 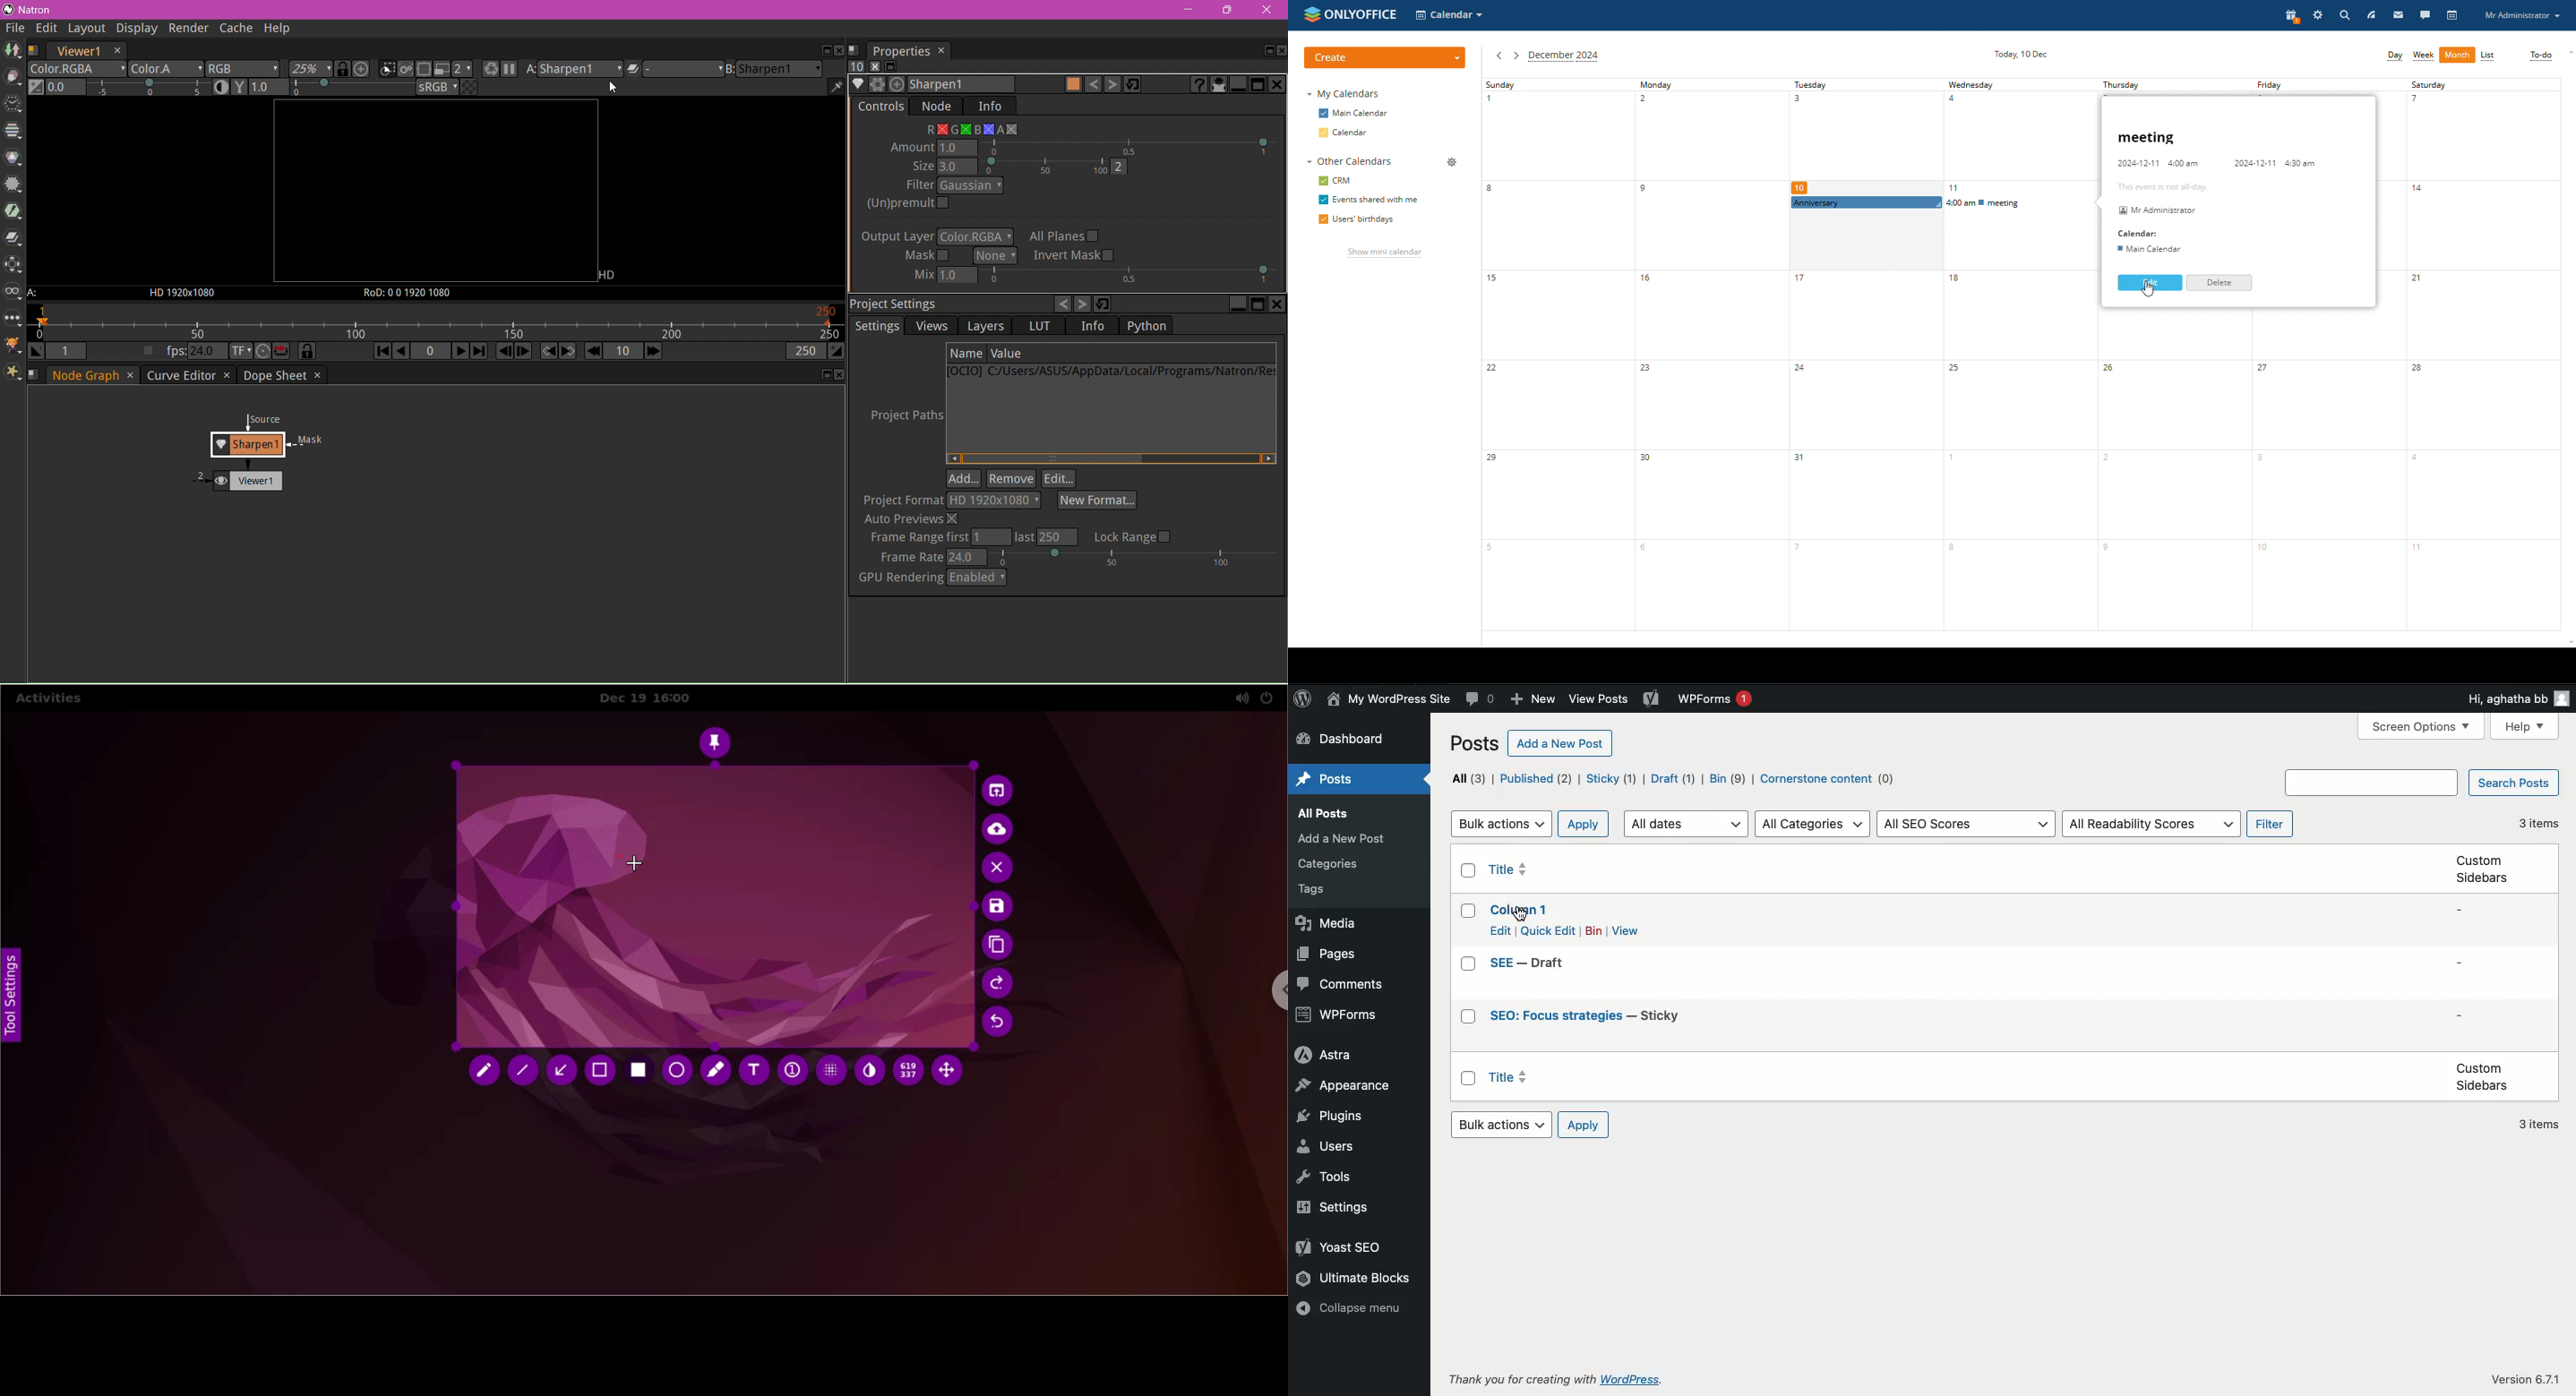 What do you see at coordinates (2520, 699) in the screenshot?
I see `Hi user` at bounding box center [2520, 699].